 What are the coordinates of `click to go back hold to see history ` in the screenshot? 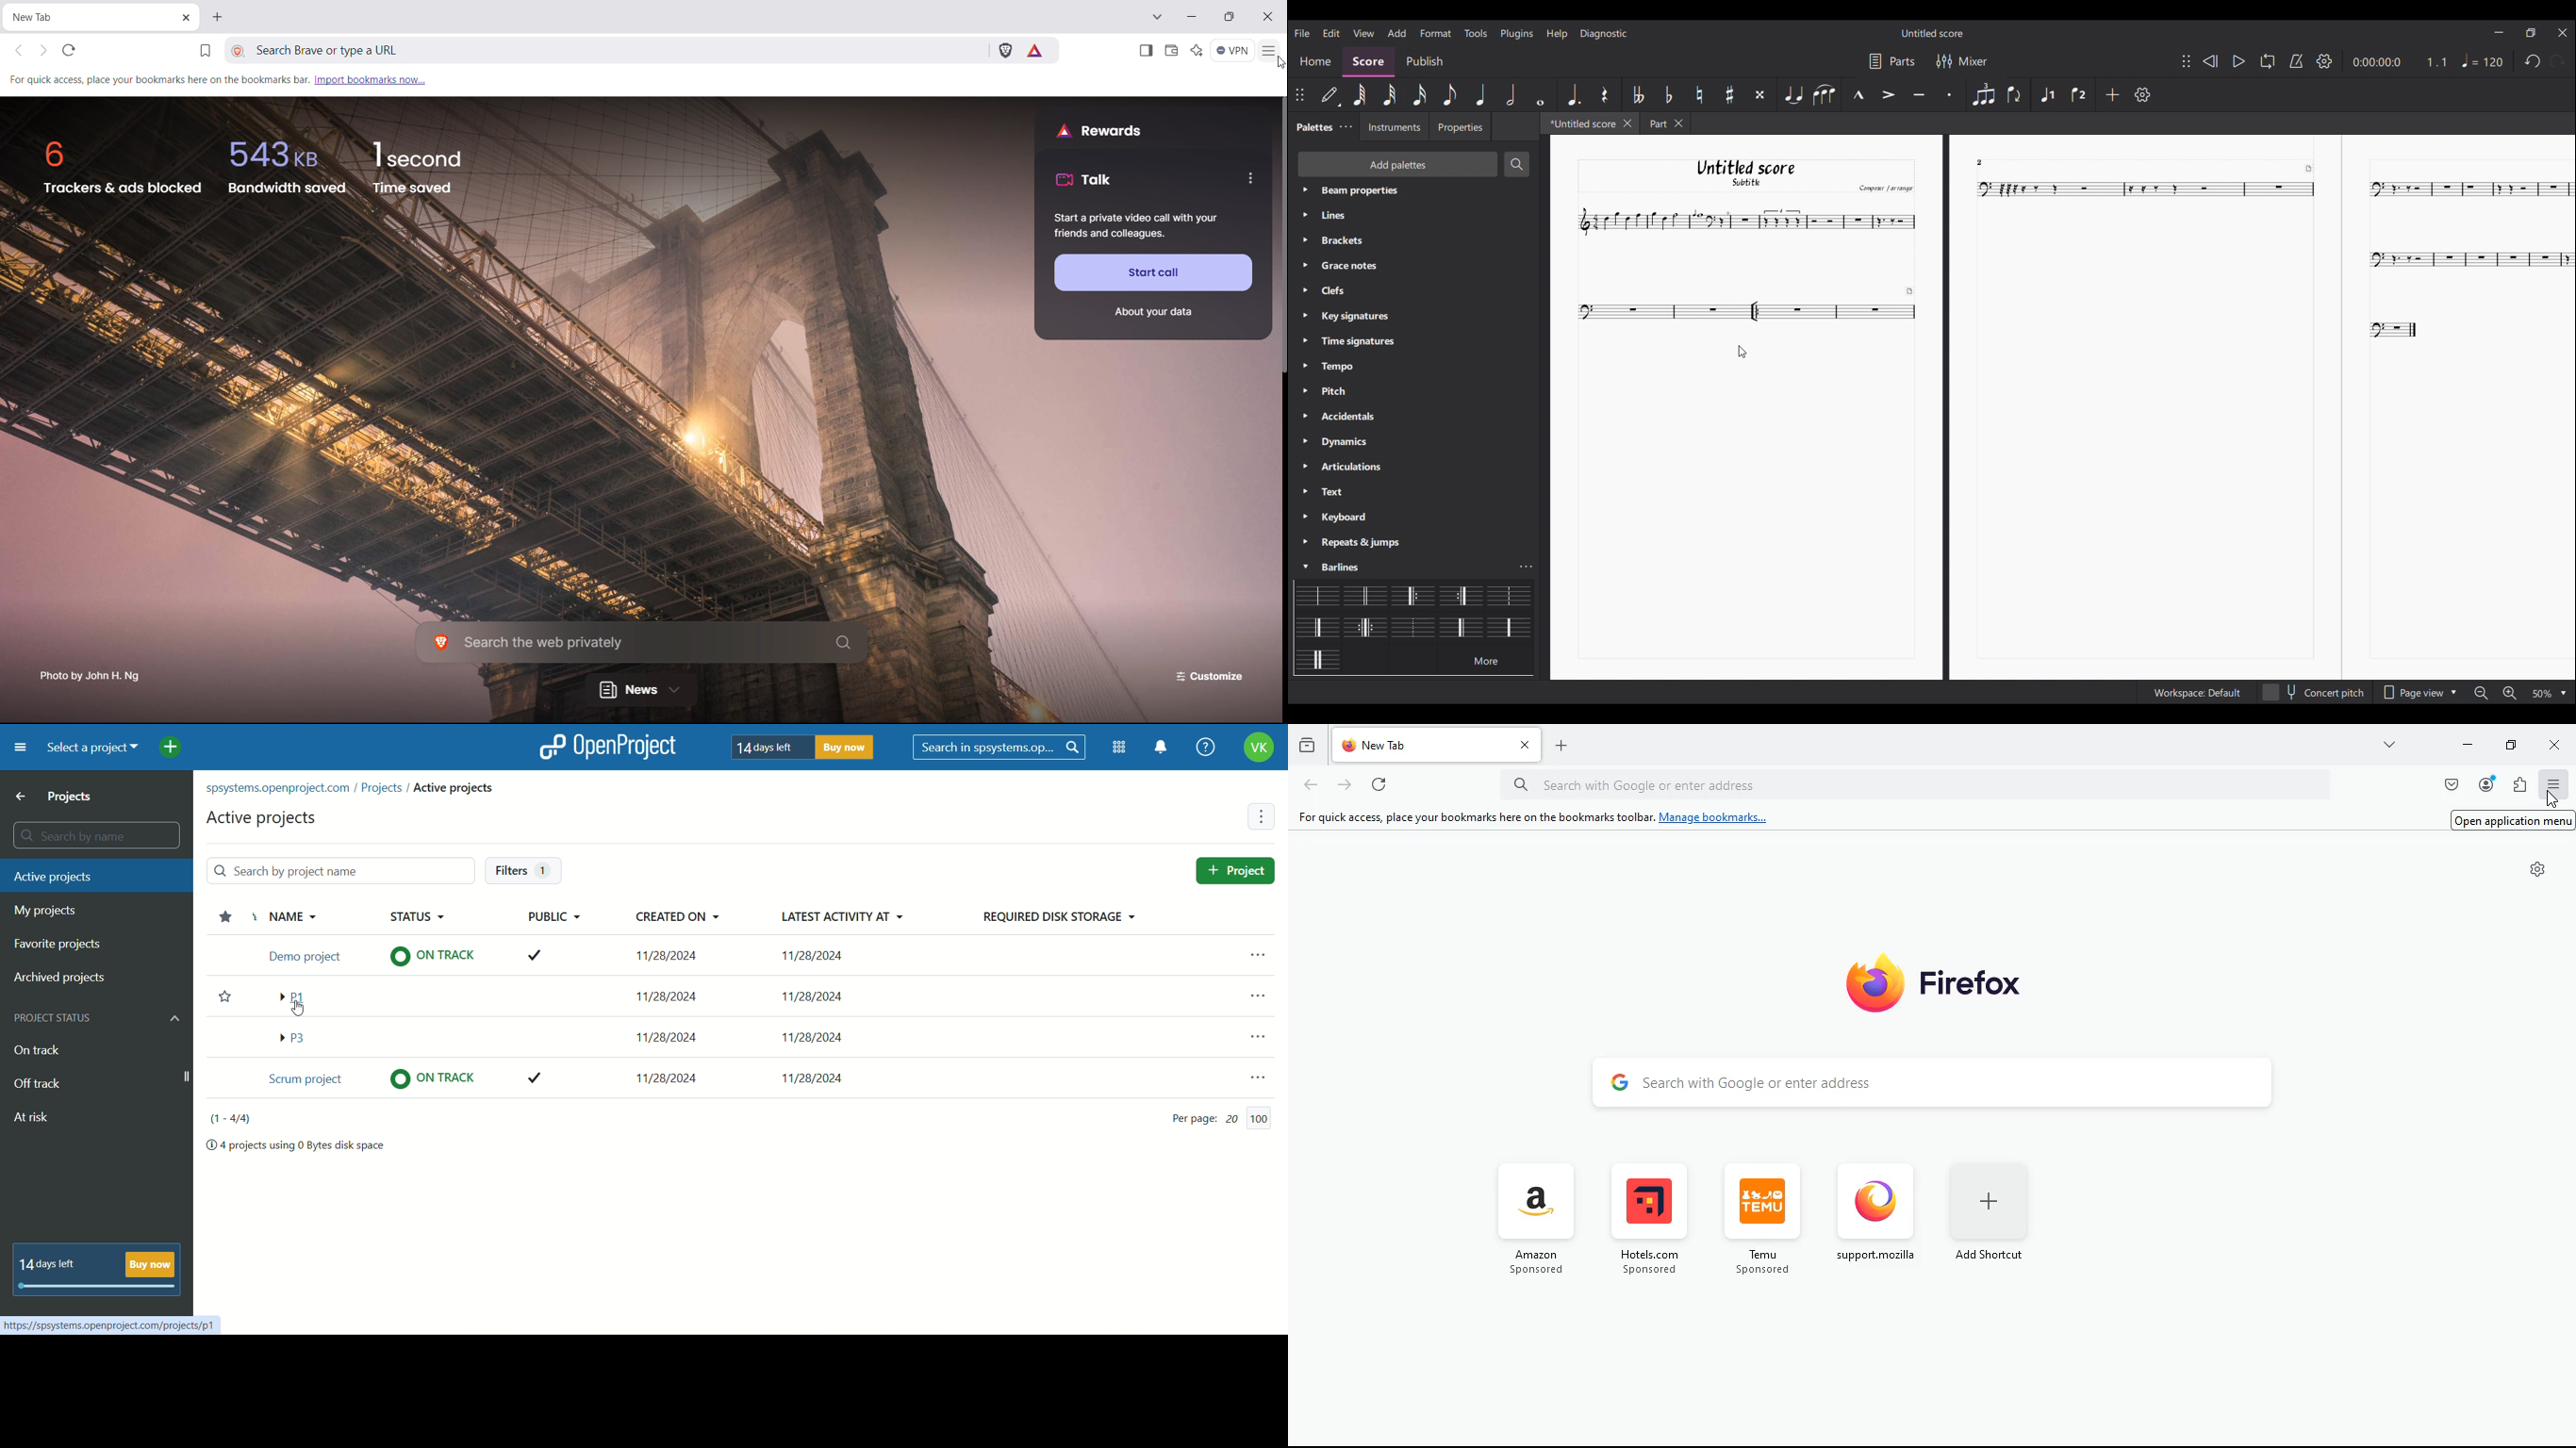 It's located at (19, 50).